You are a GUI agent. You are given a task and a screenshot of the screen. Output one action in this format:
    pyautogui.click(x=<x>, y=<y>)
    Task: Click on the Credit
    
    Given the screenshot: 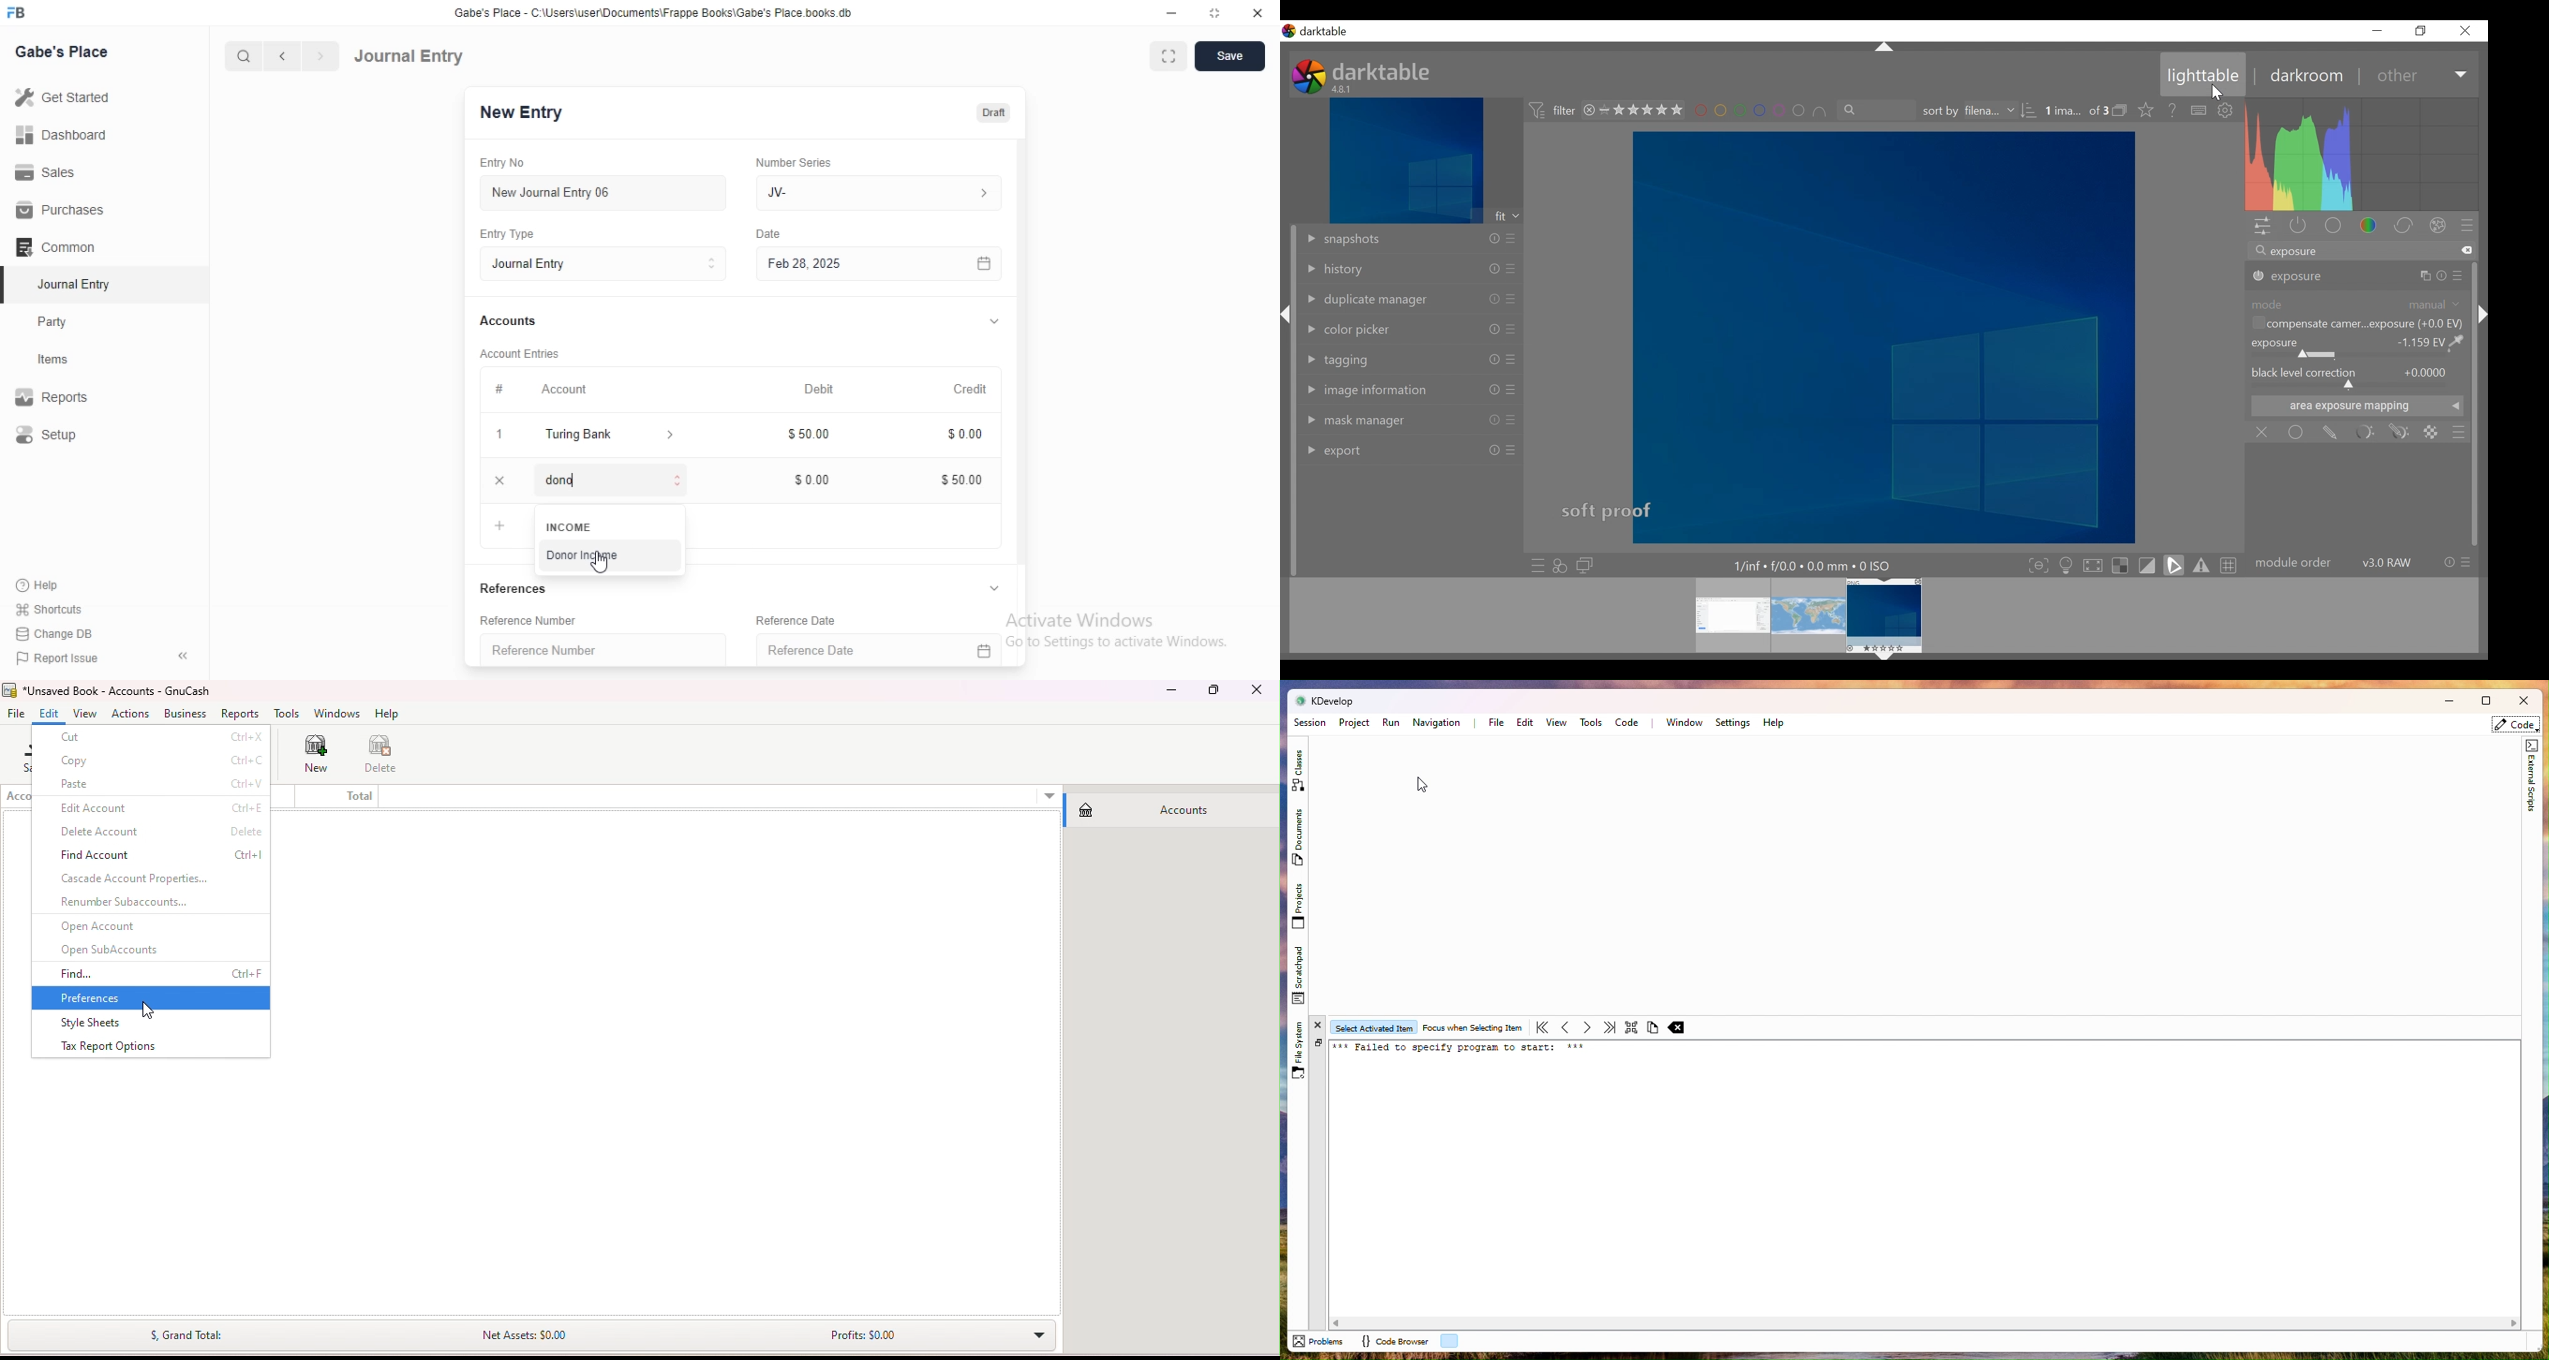 What is the action you would take?
    pyautogui.click(x=970, y=389)
    